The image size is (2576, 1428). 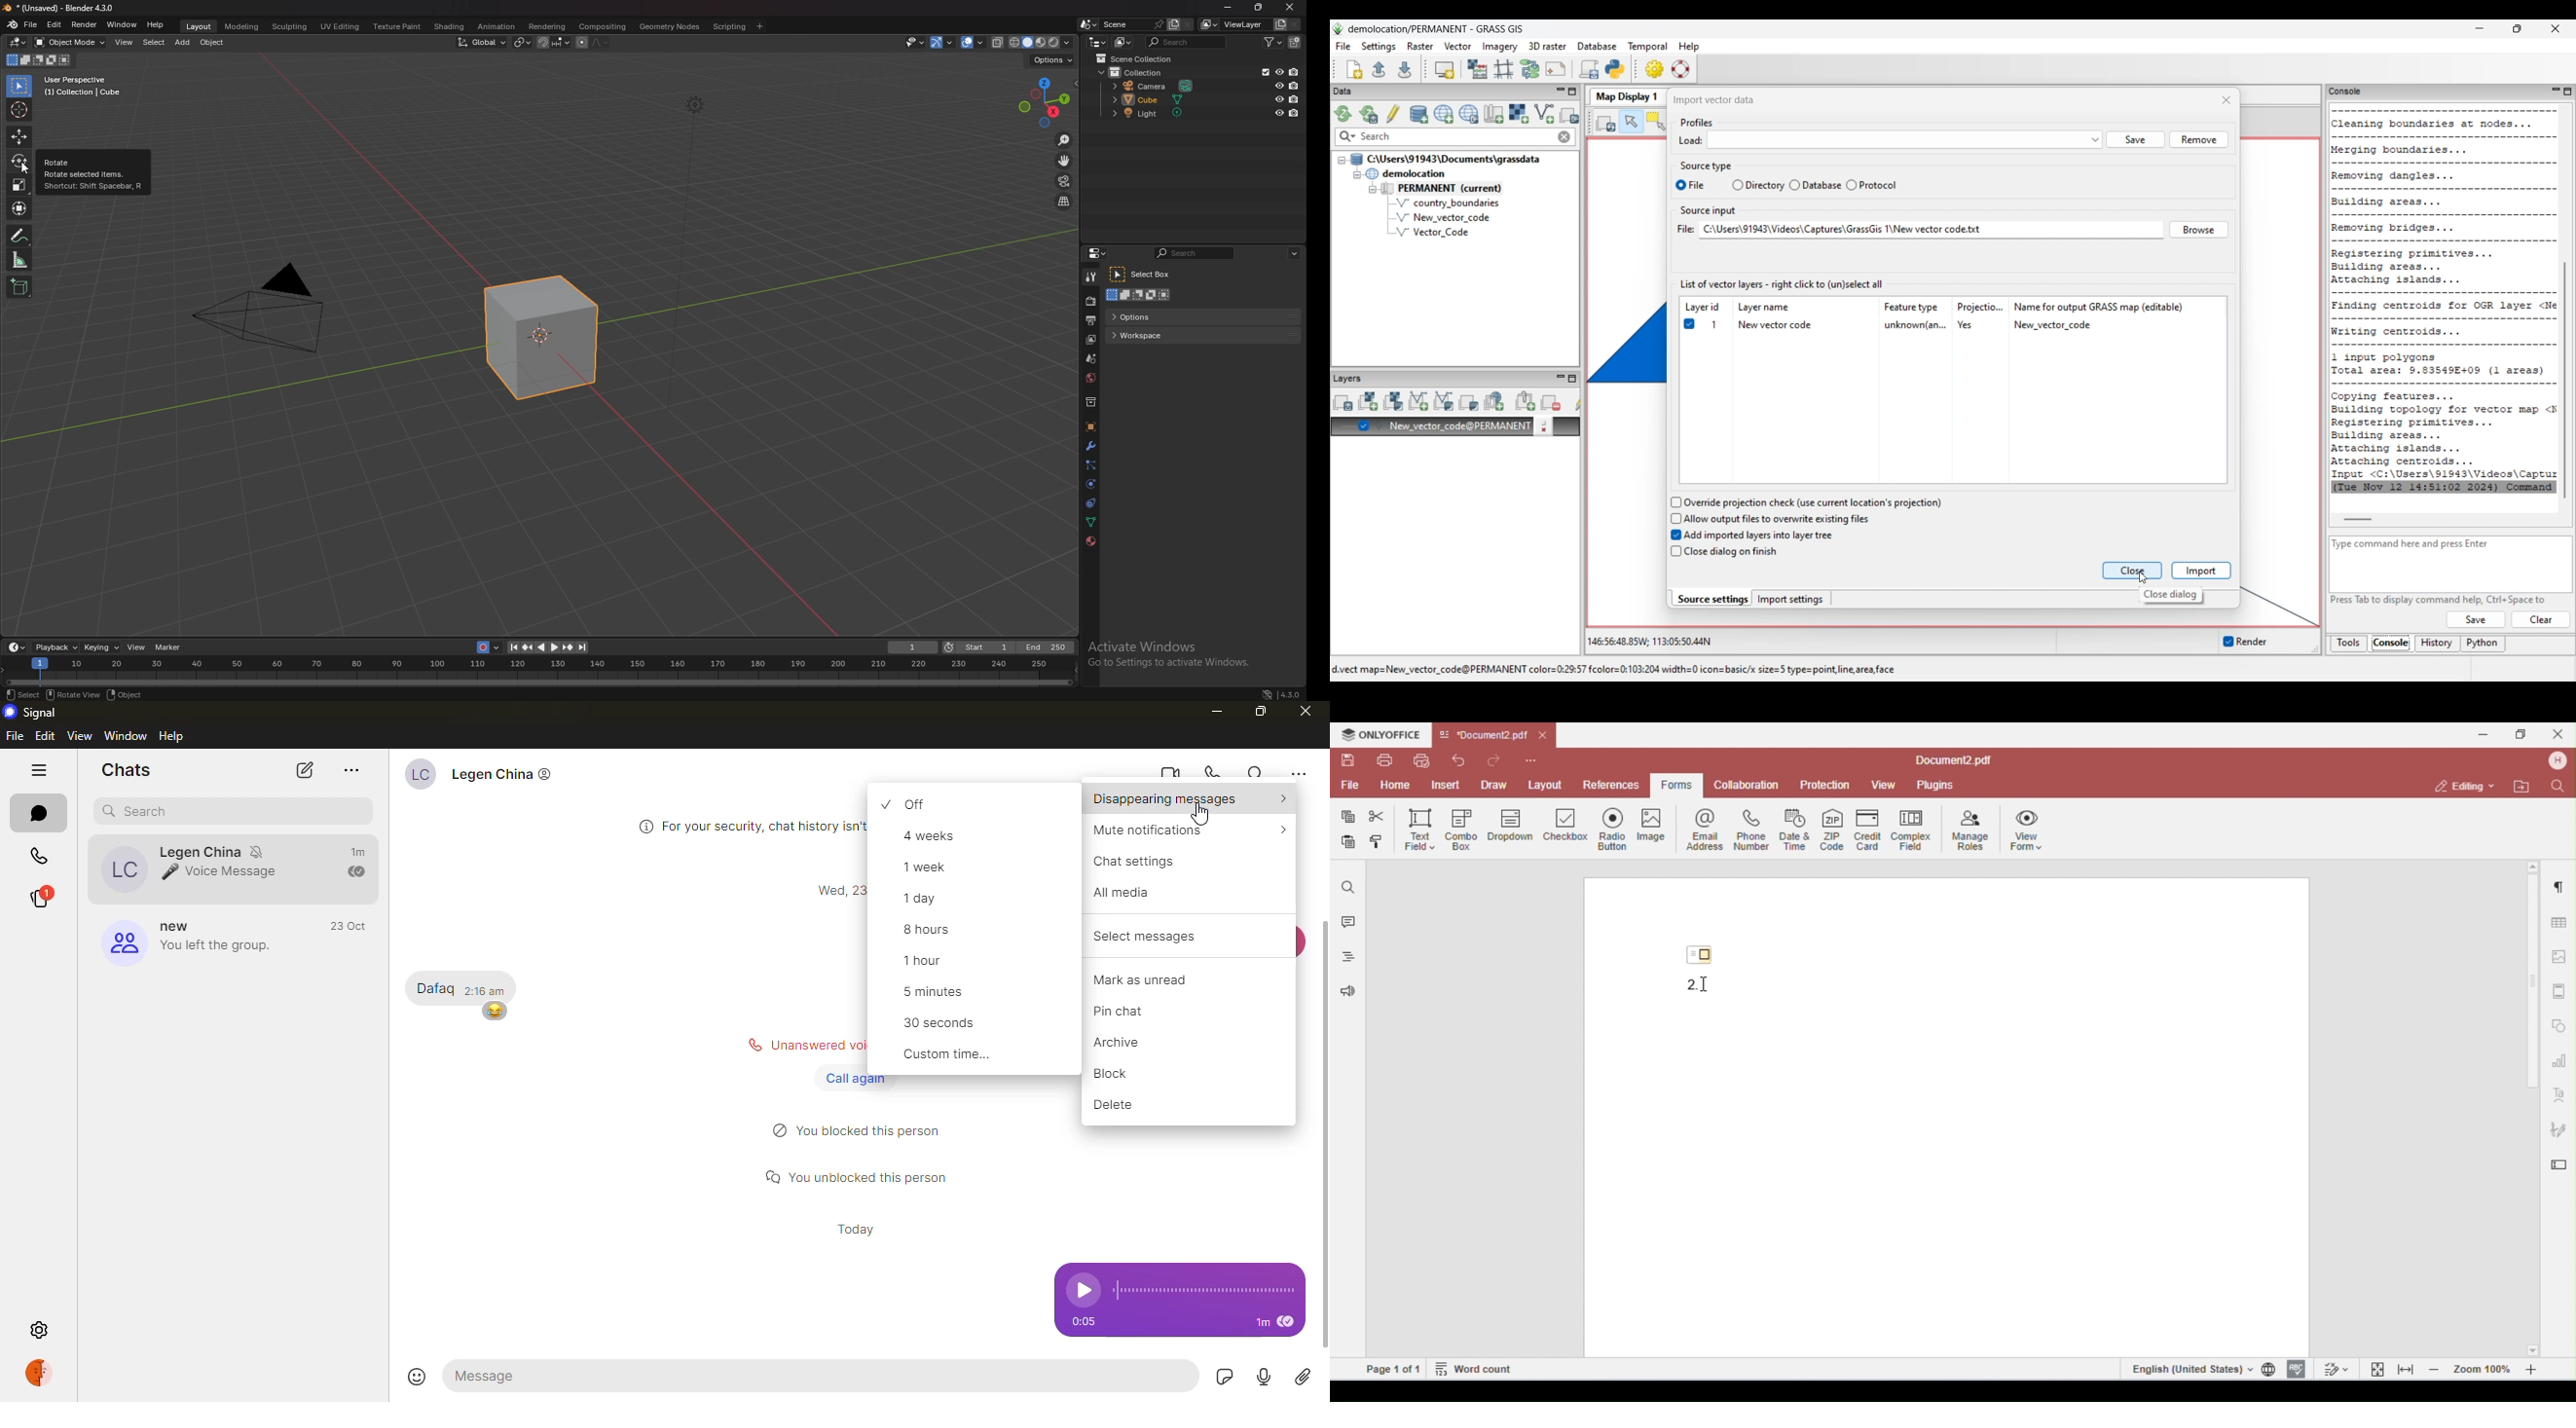 What do you see at coordinates (1173, 24) in the screenshot?
I see `add scene` at bounding box center [1173, 24].